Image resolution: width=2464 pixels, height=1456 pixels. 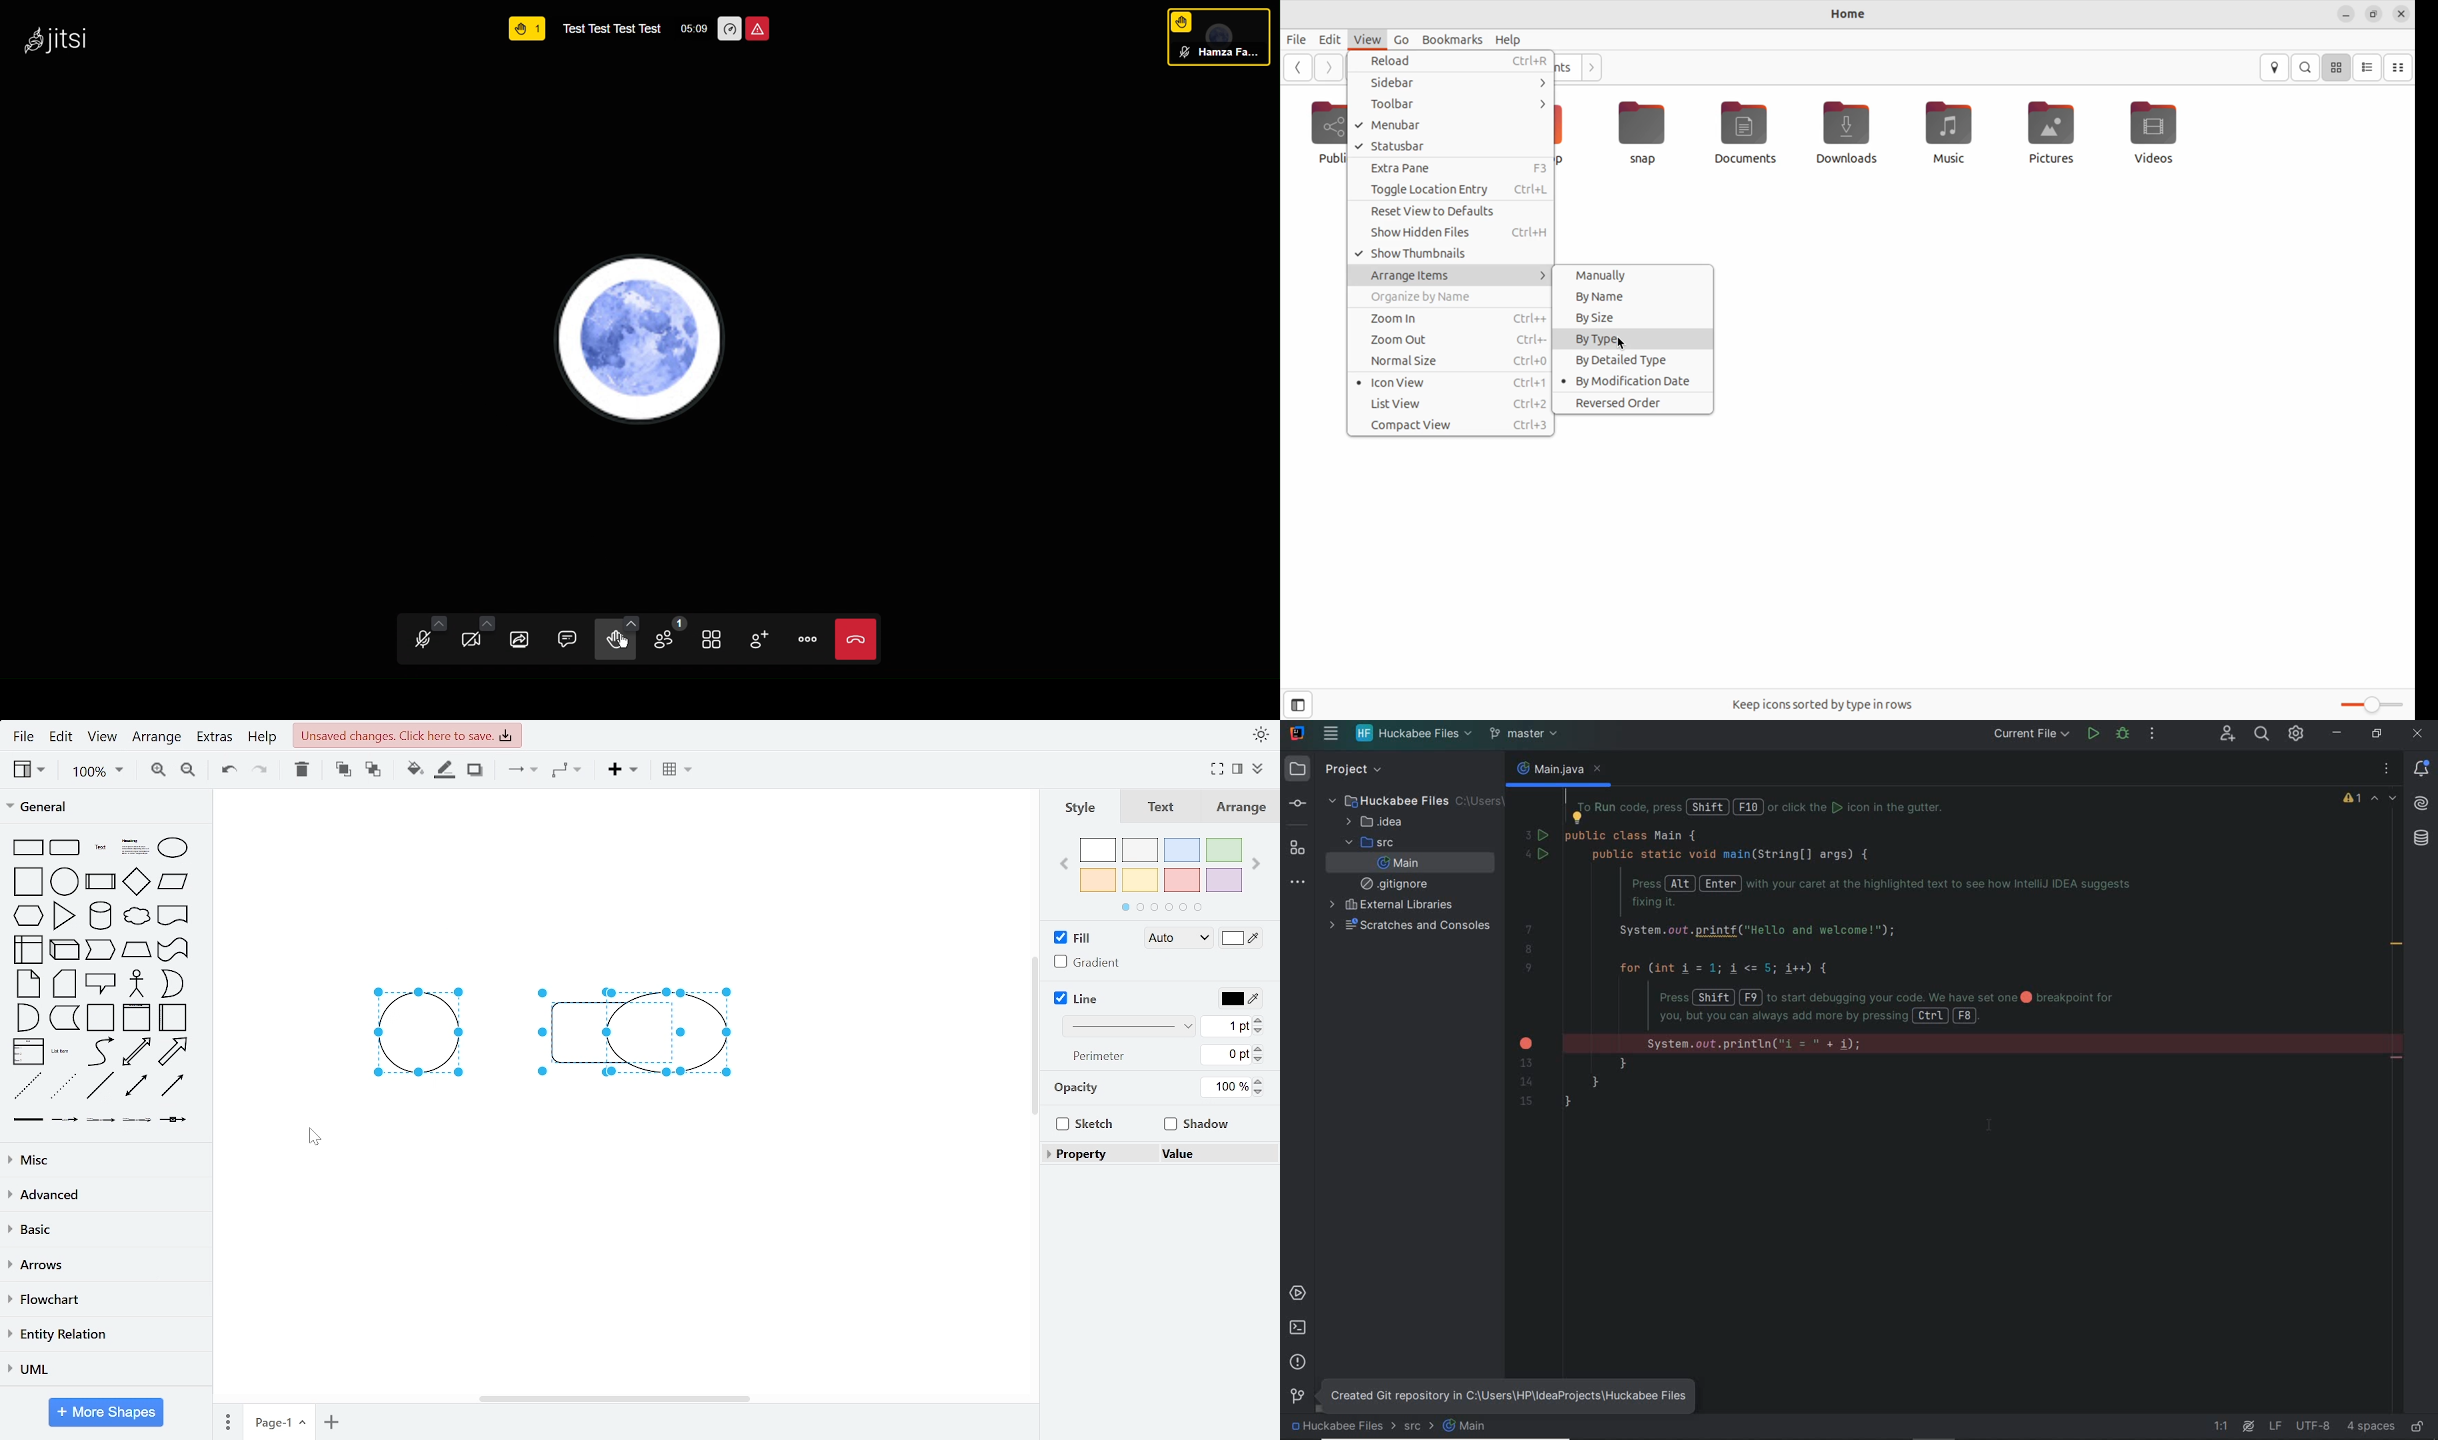 I want to click on vertical scrollbar, so click(x=1032, y=1034).